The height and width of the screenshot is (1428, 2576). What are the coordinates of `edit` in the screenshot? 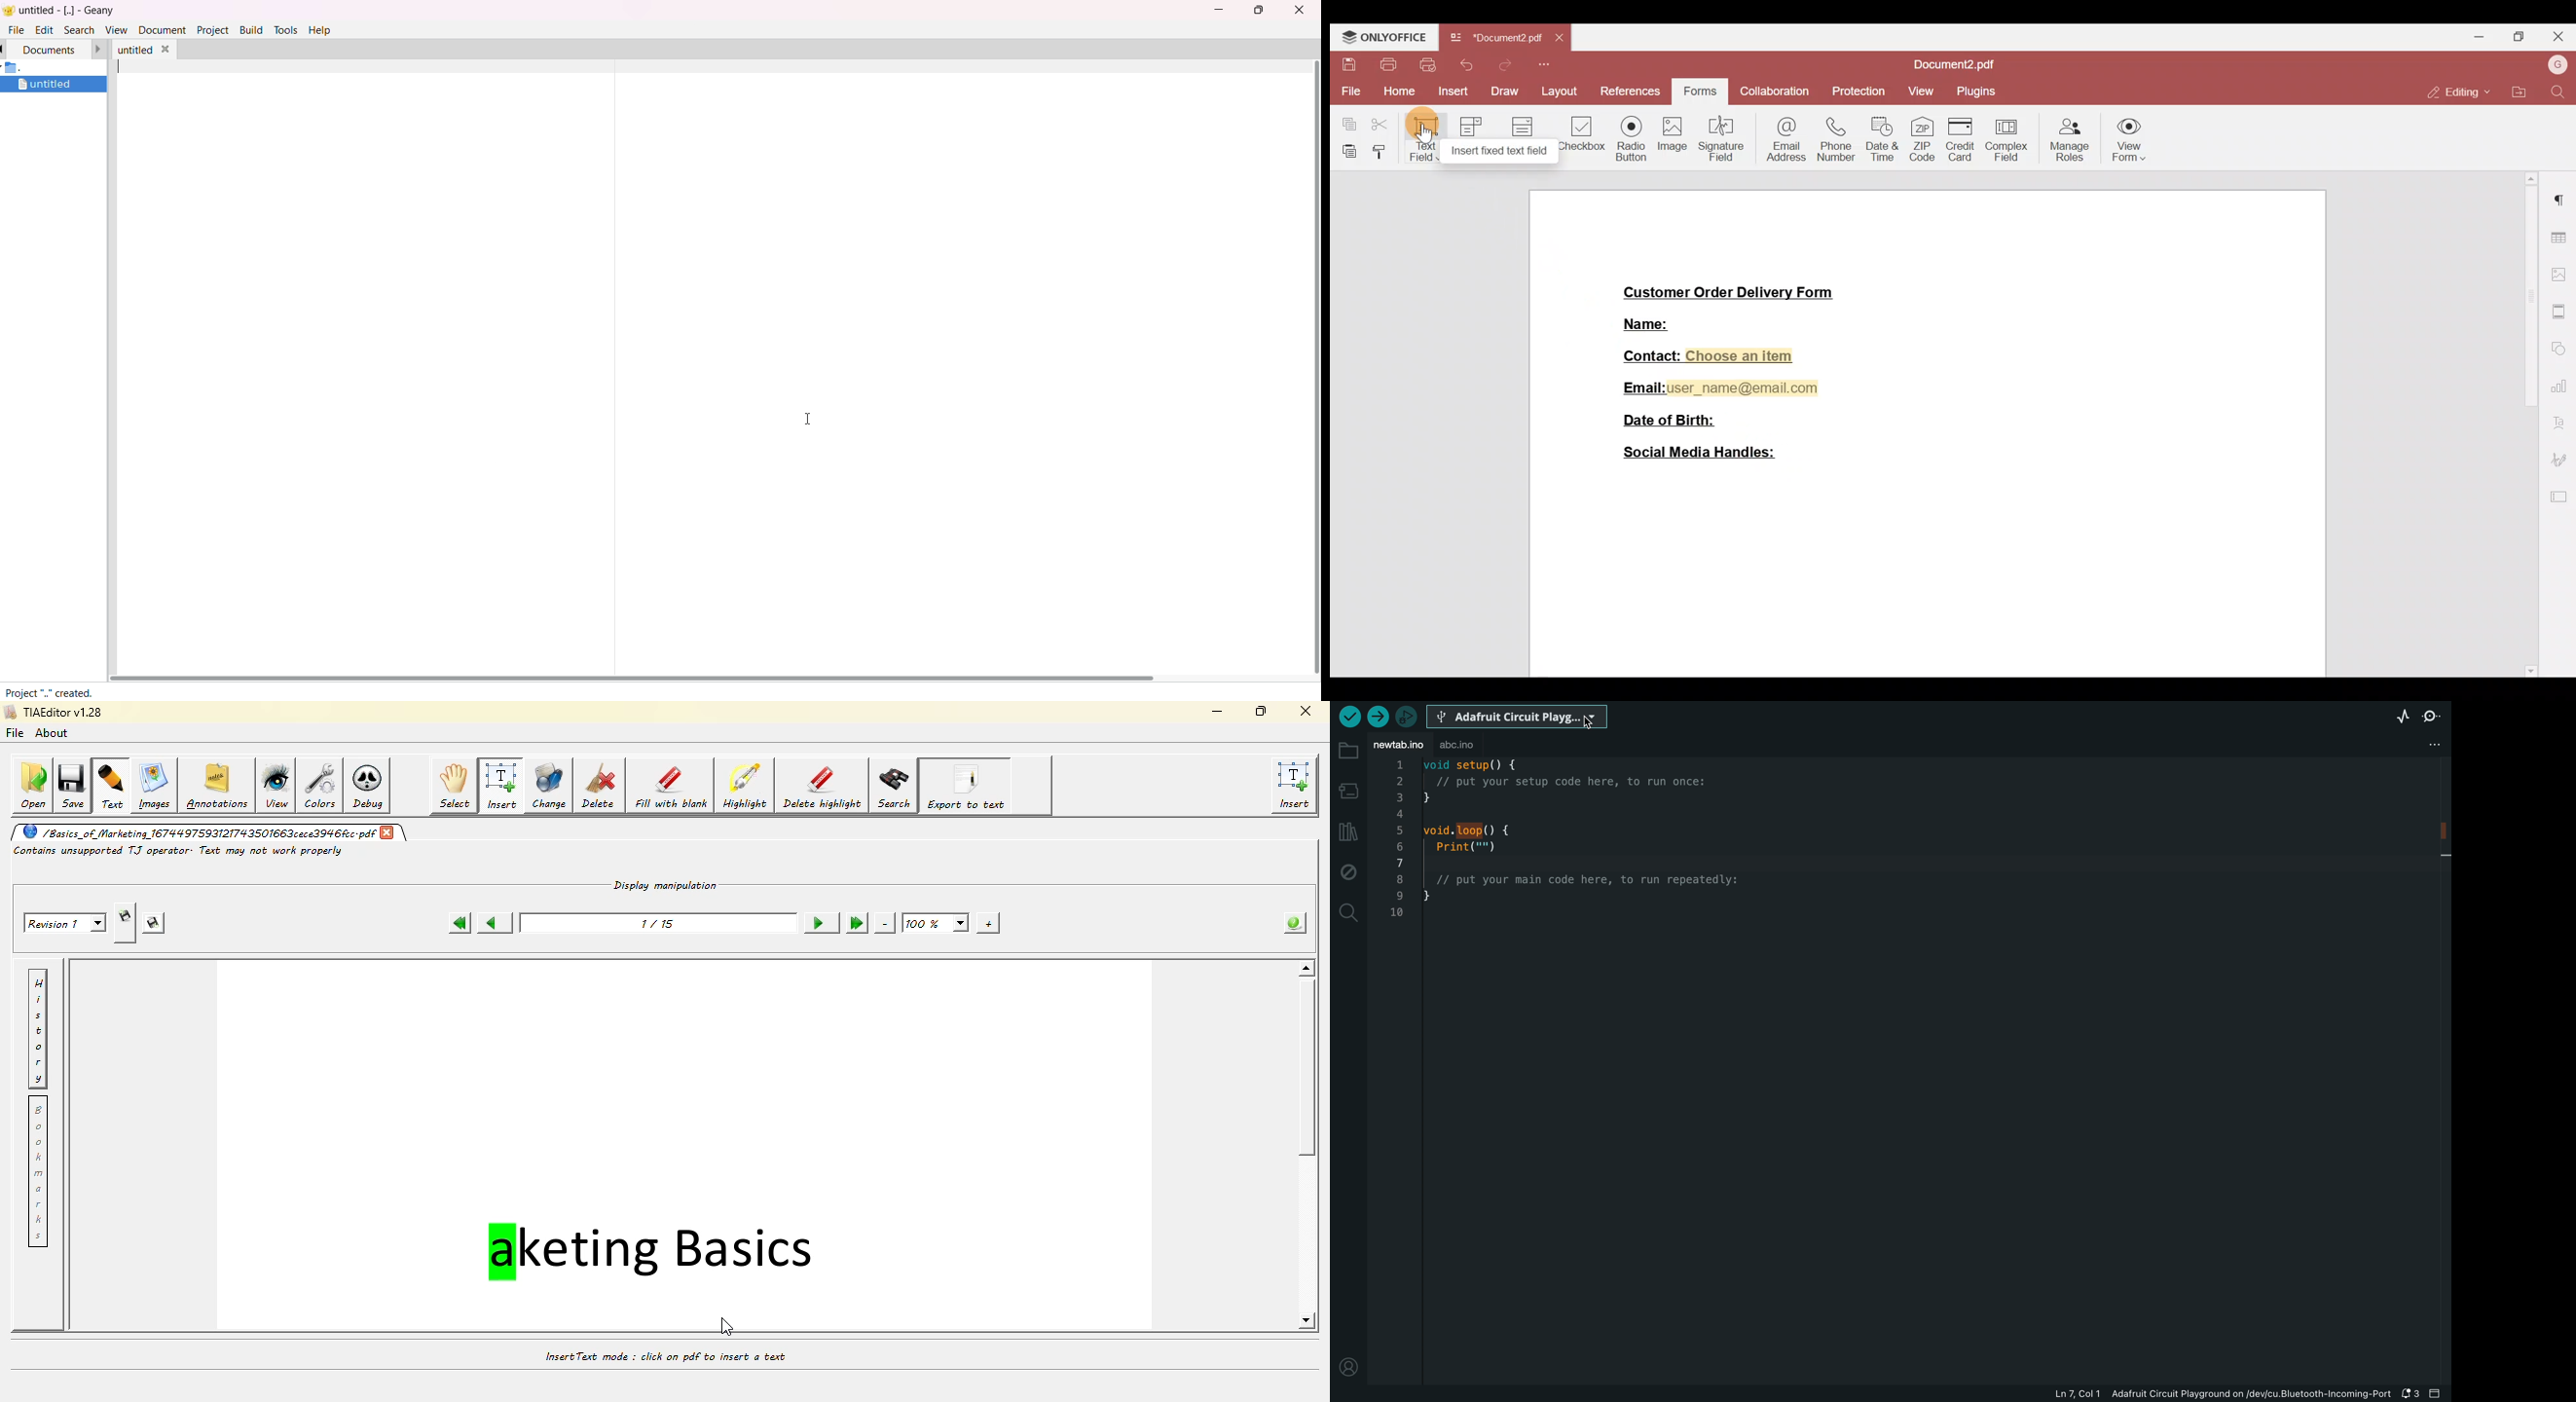 It's located at (45, 29).